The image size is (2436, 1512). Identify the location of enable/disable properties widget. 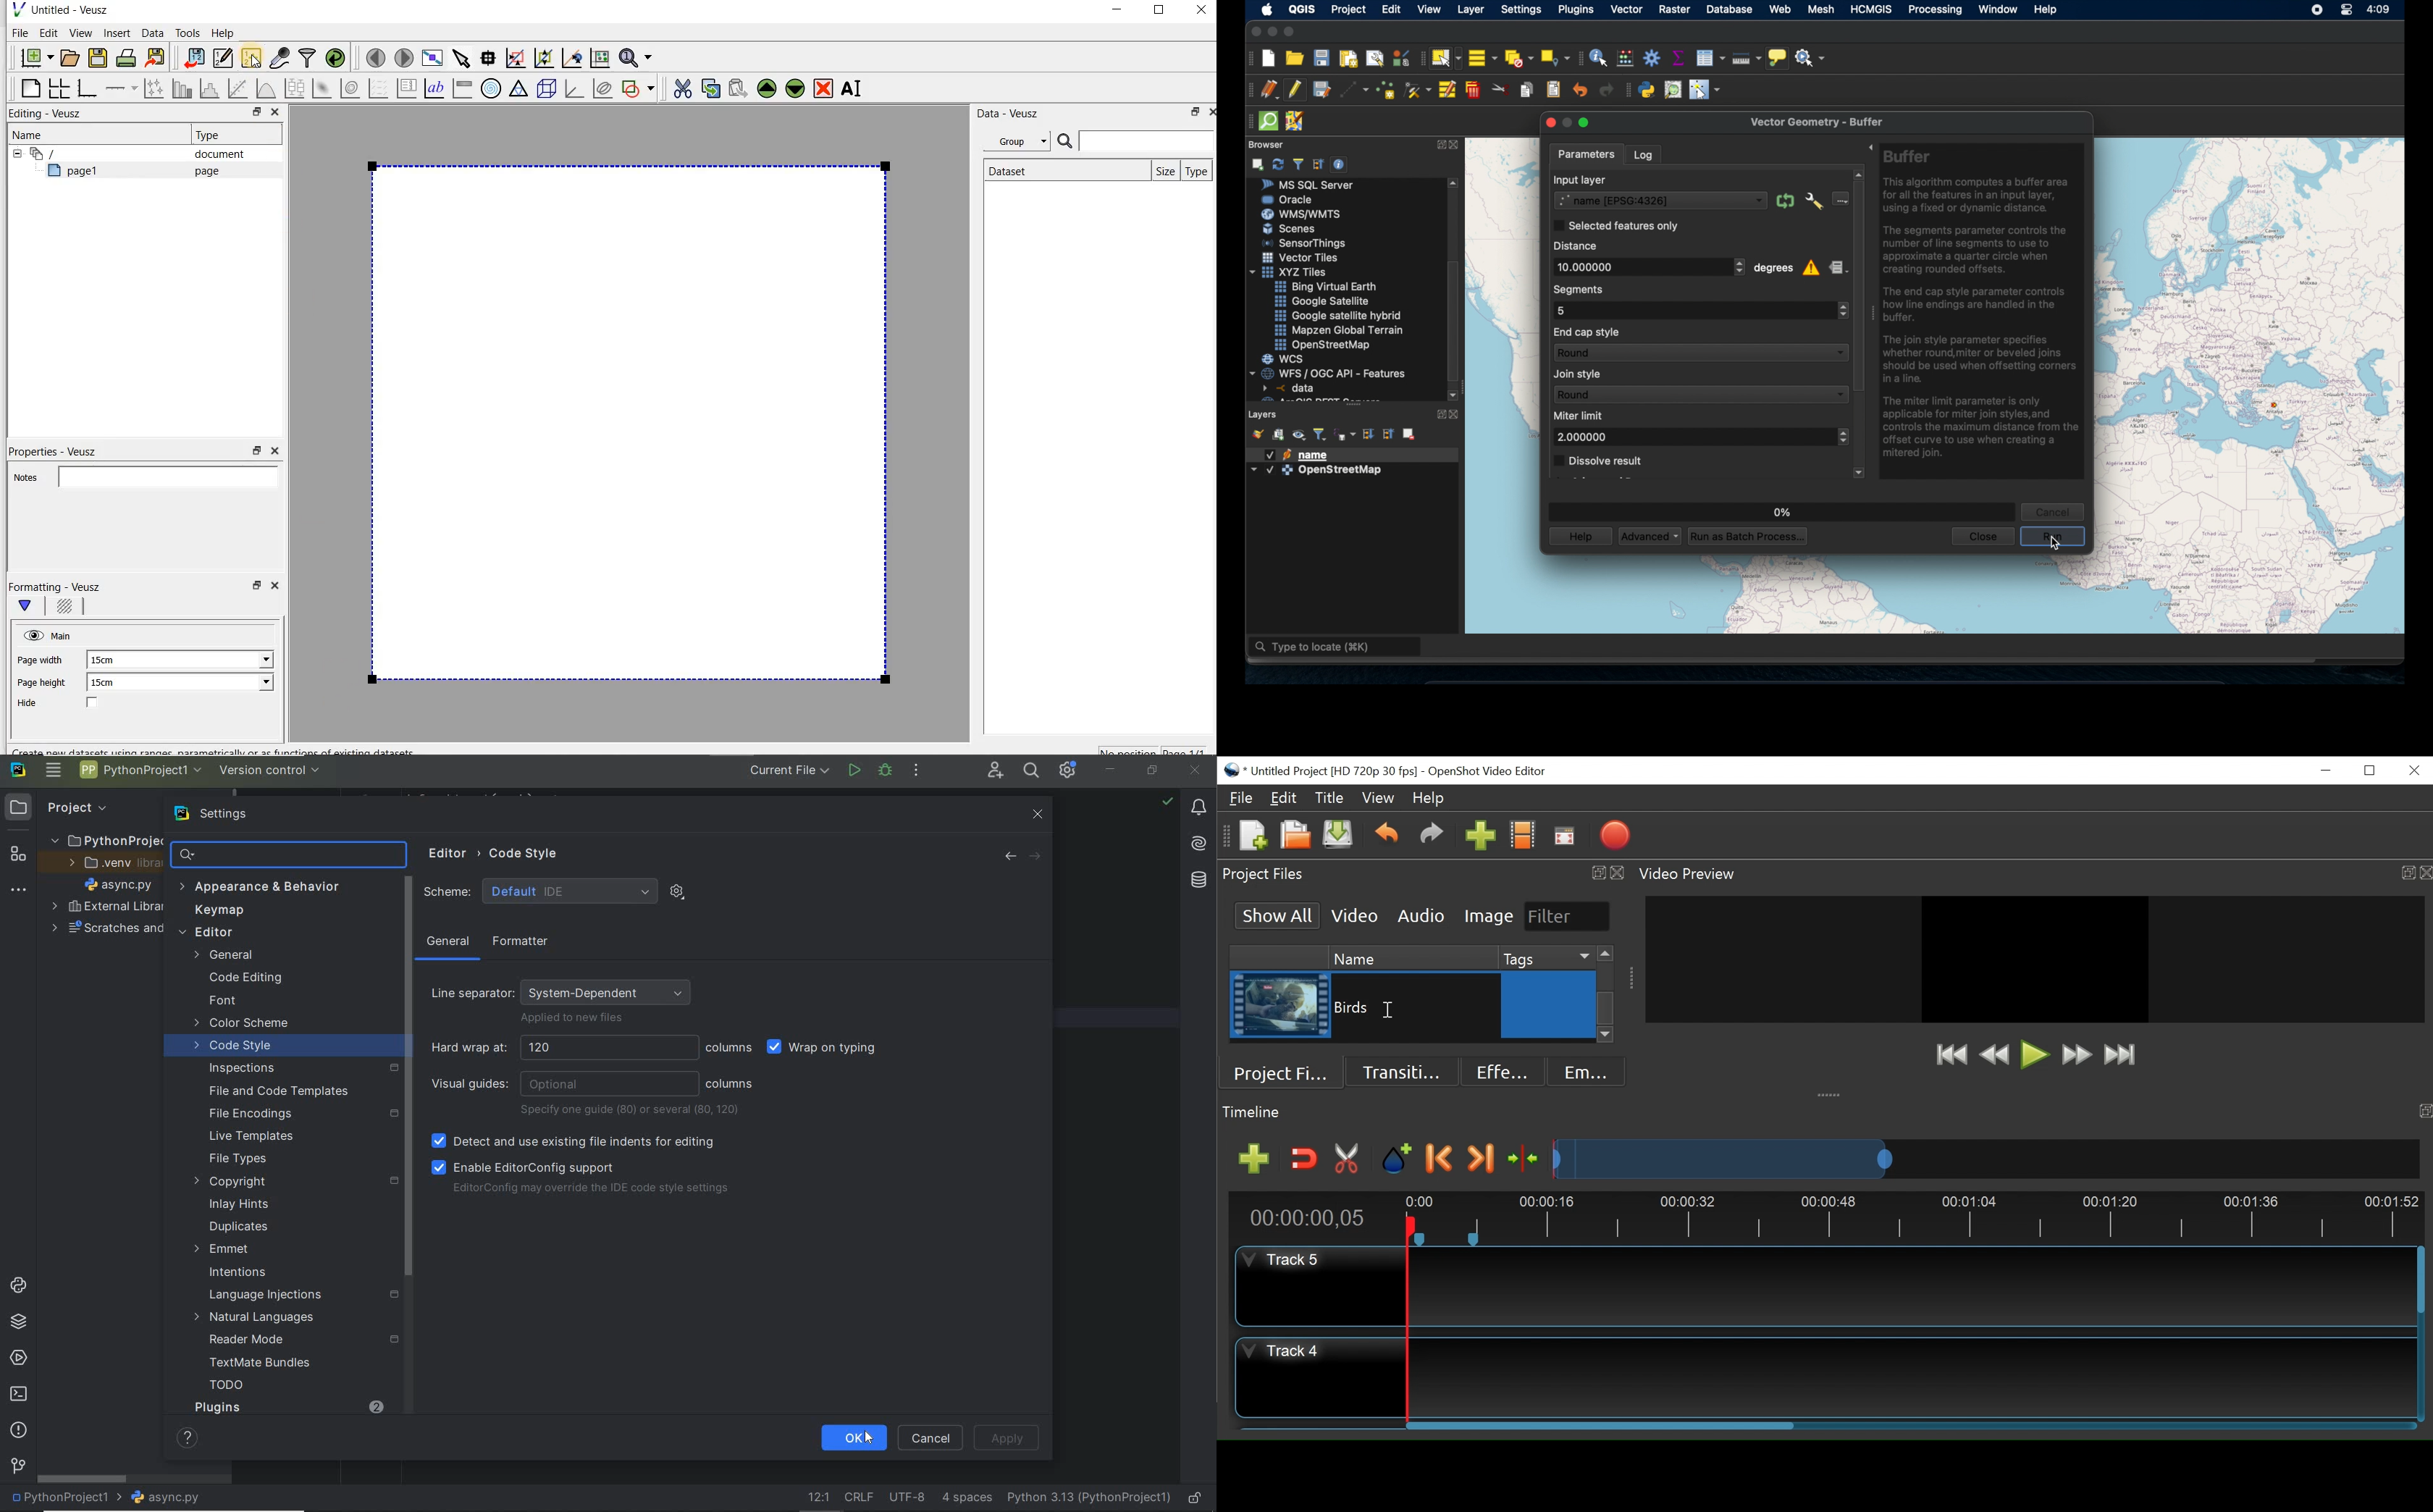
(1341, 165).